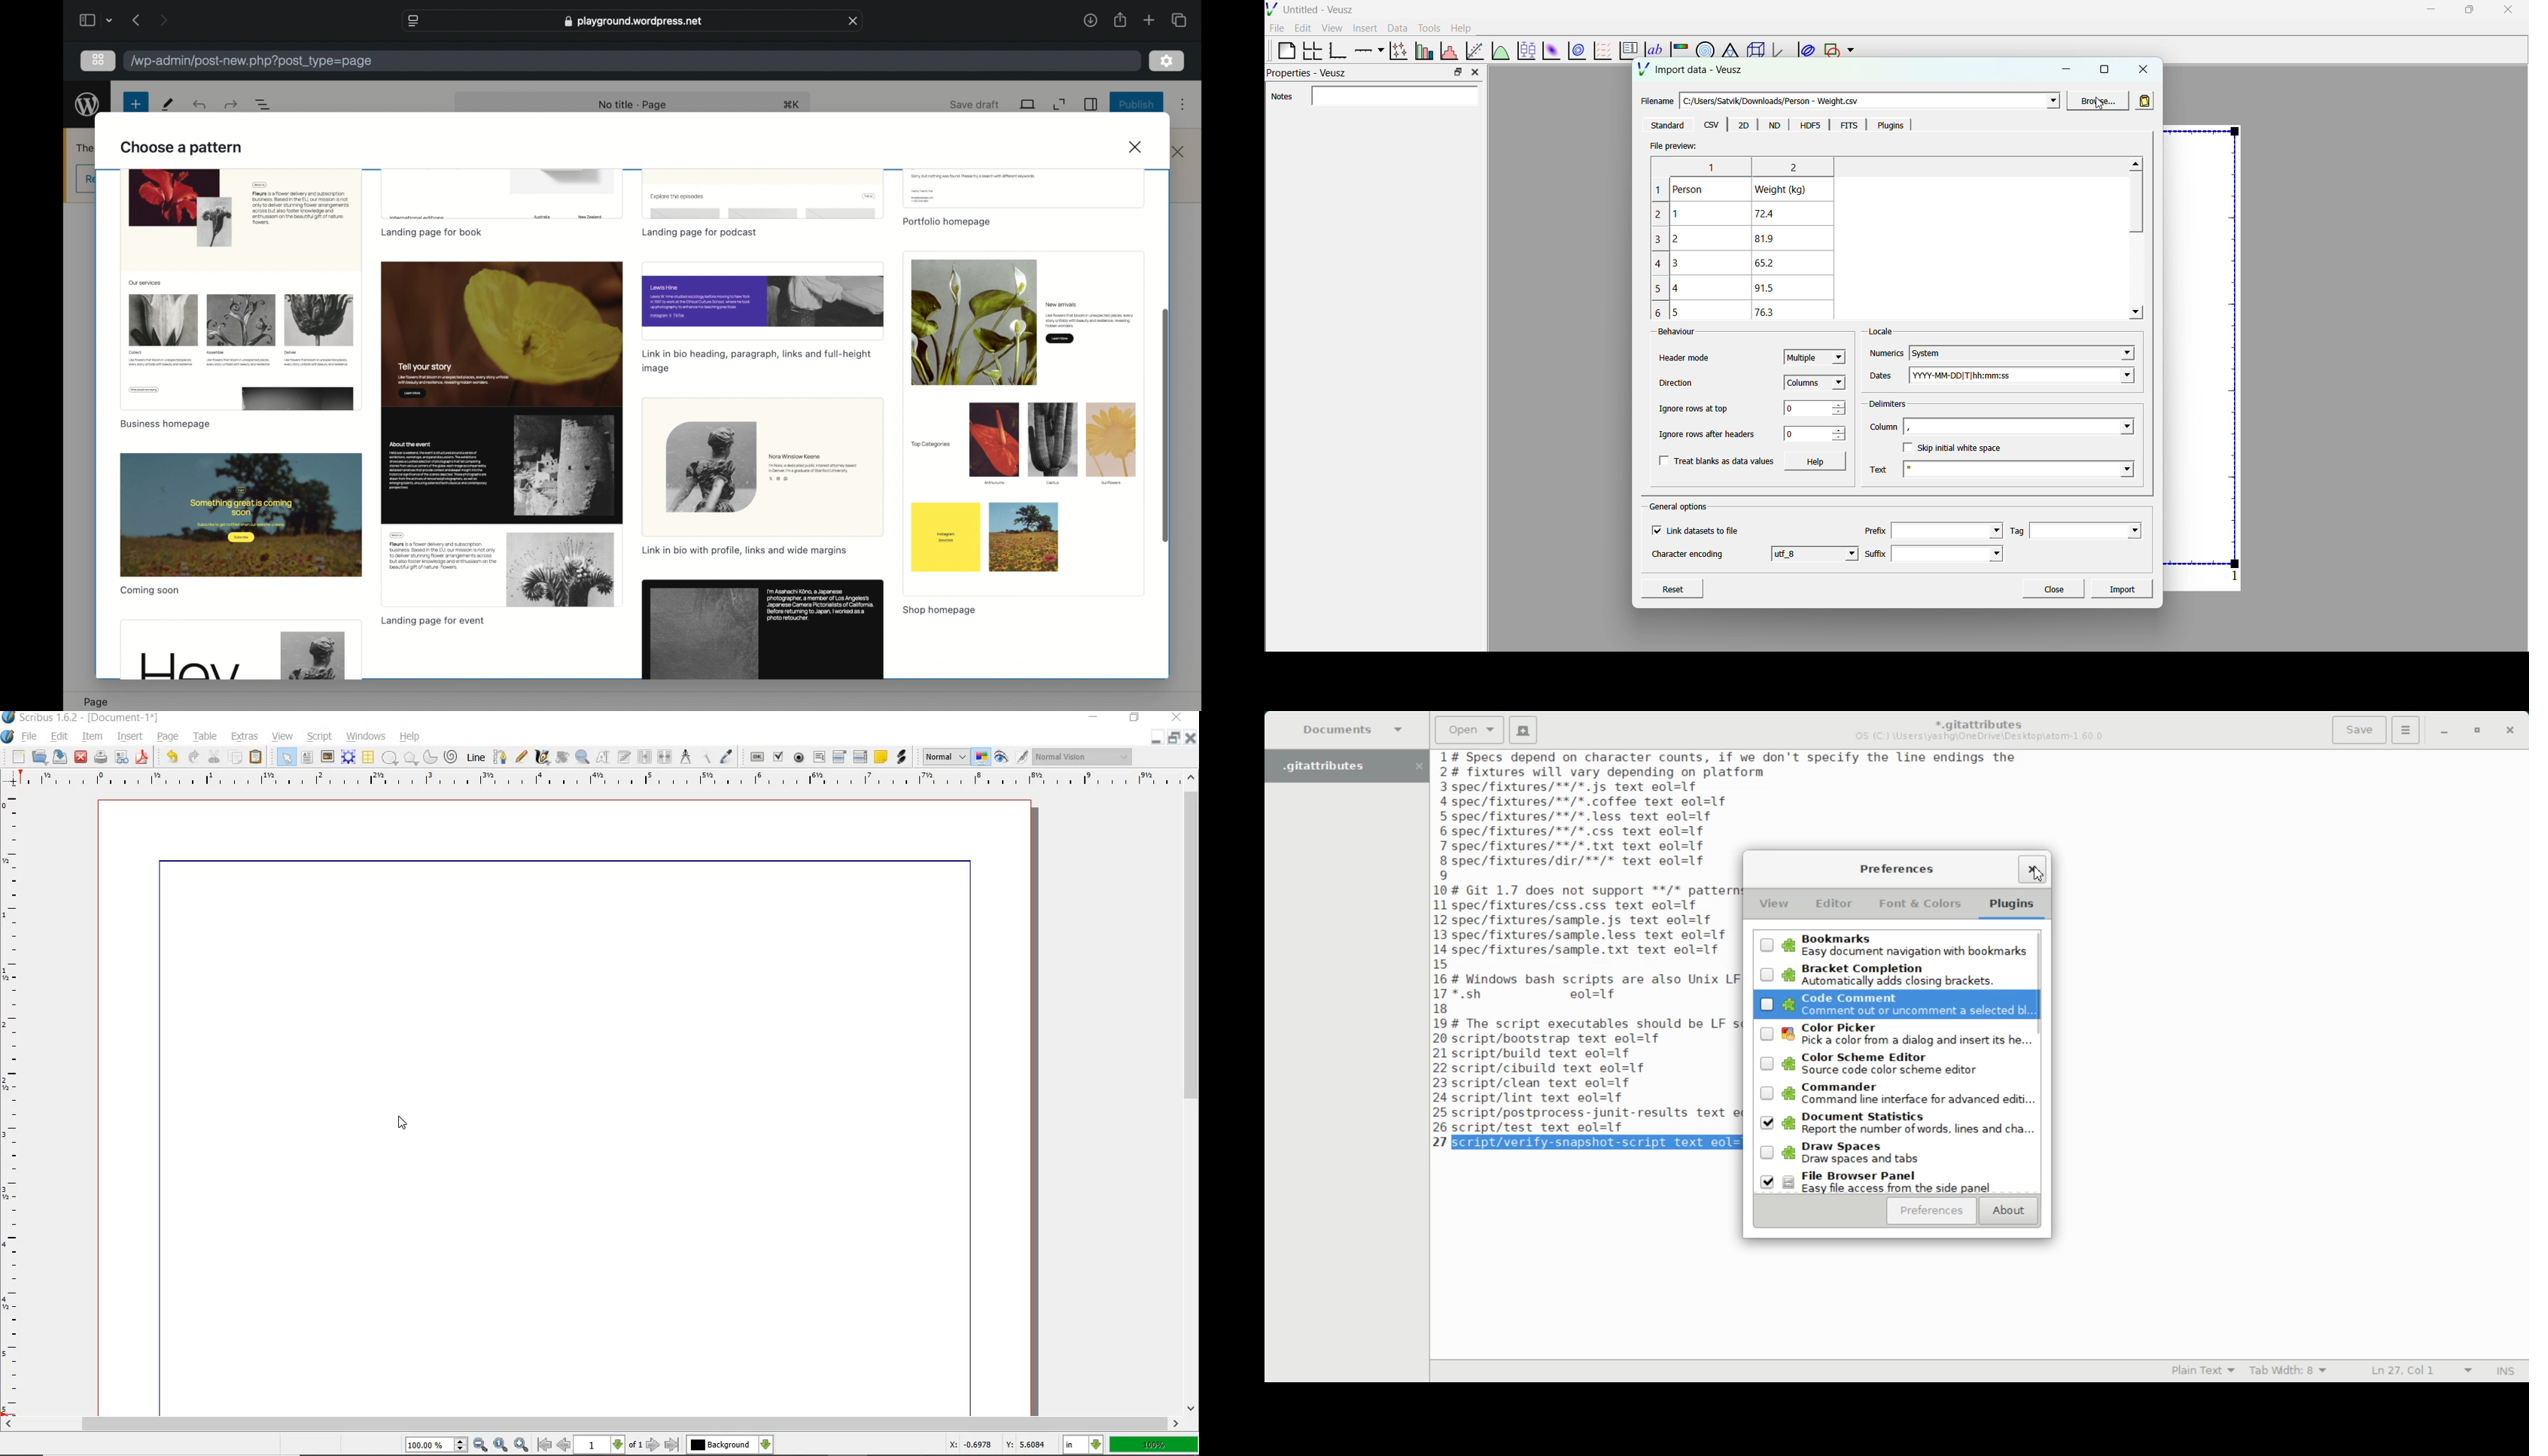 This screenshot has width=2548, height=1456. Describe the element at coordinates (1423, 51) in the screenshot. I see `plot bar chats` at that location.